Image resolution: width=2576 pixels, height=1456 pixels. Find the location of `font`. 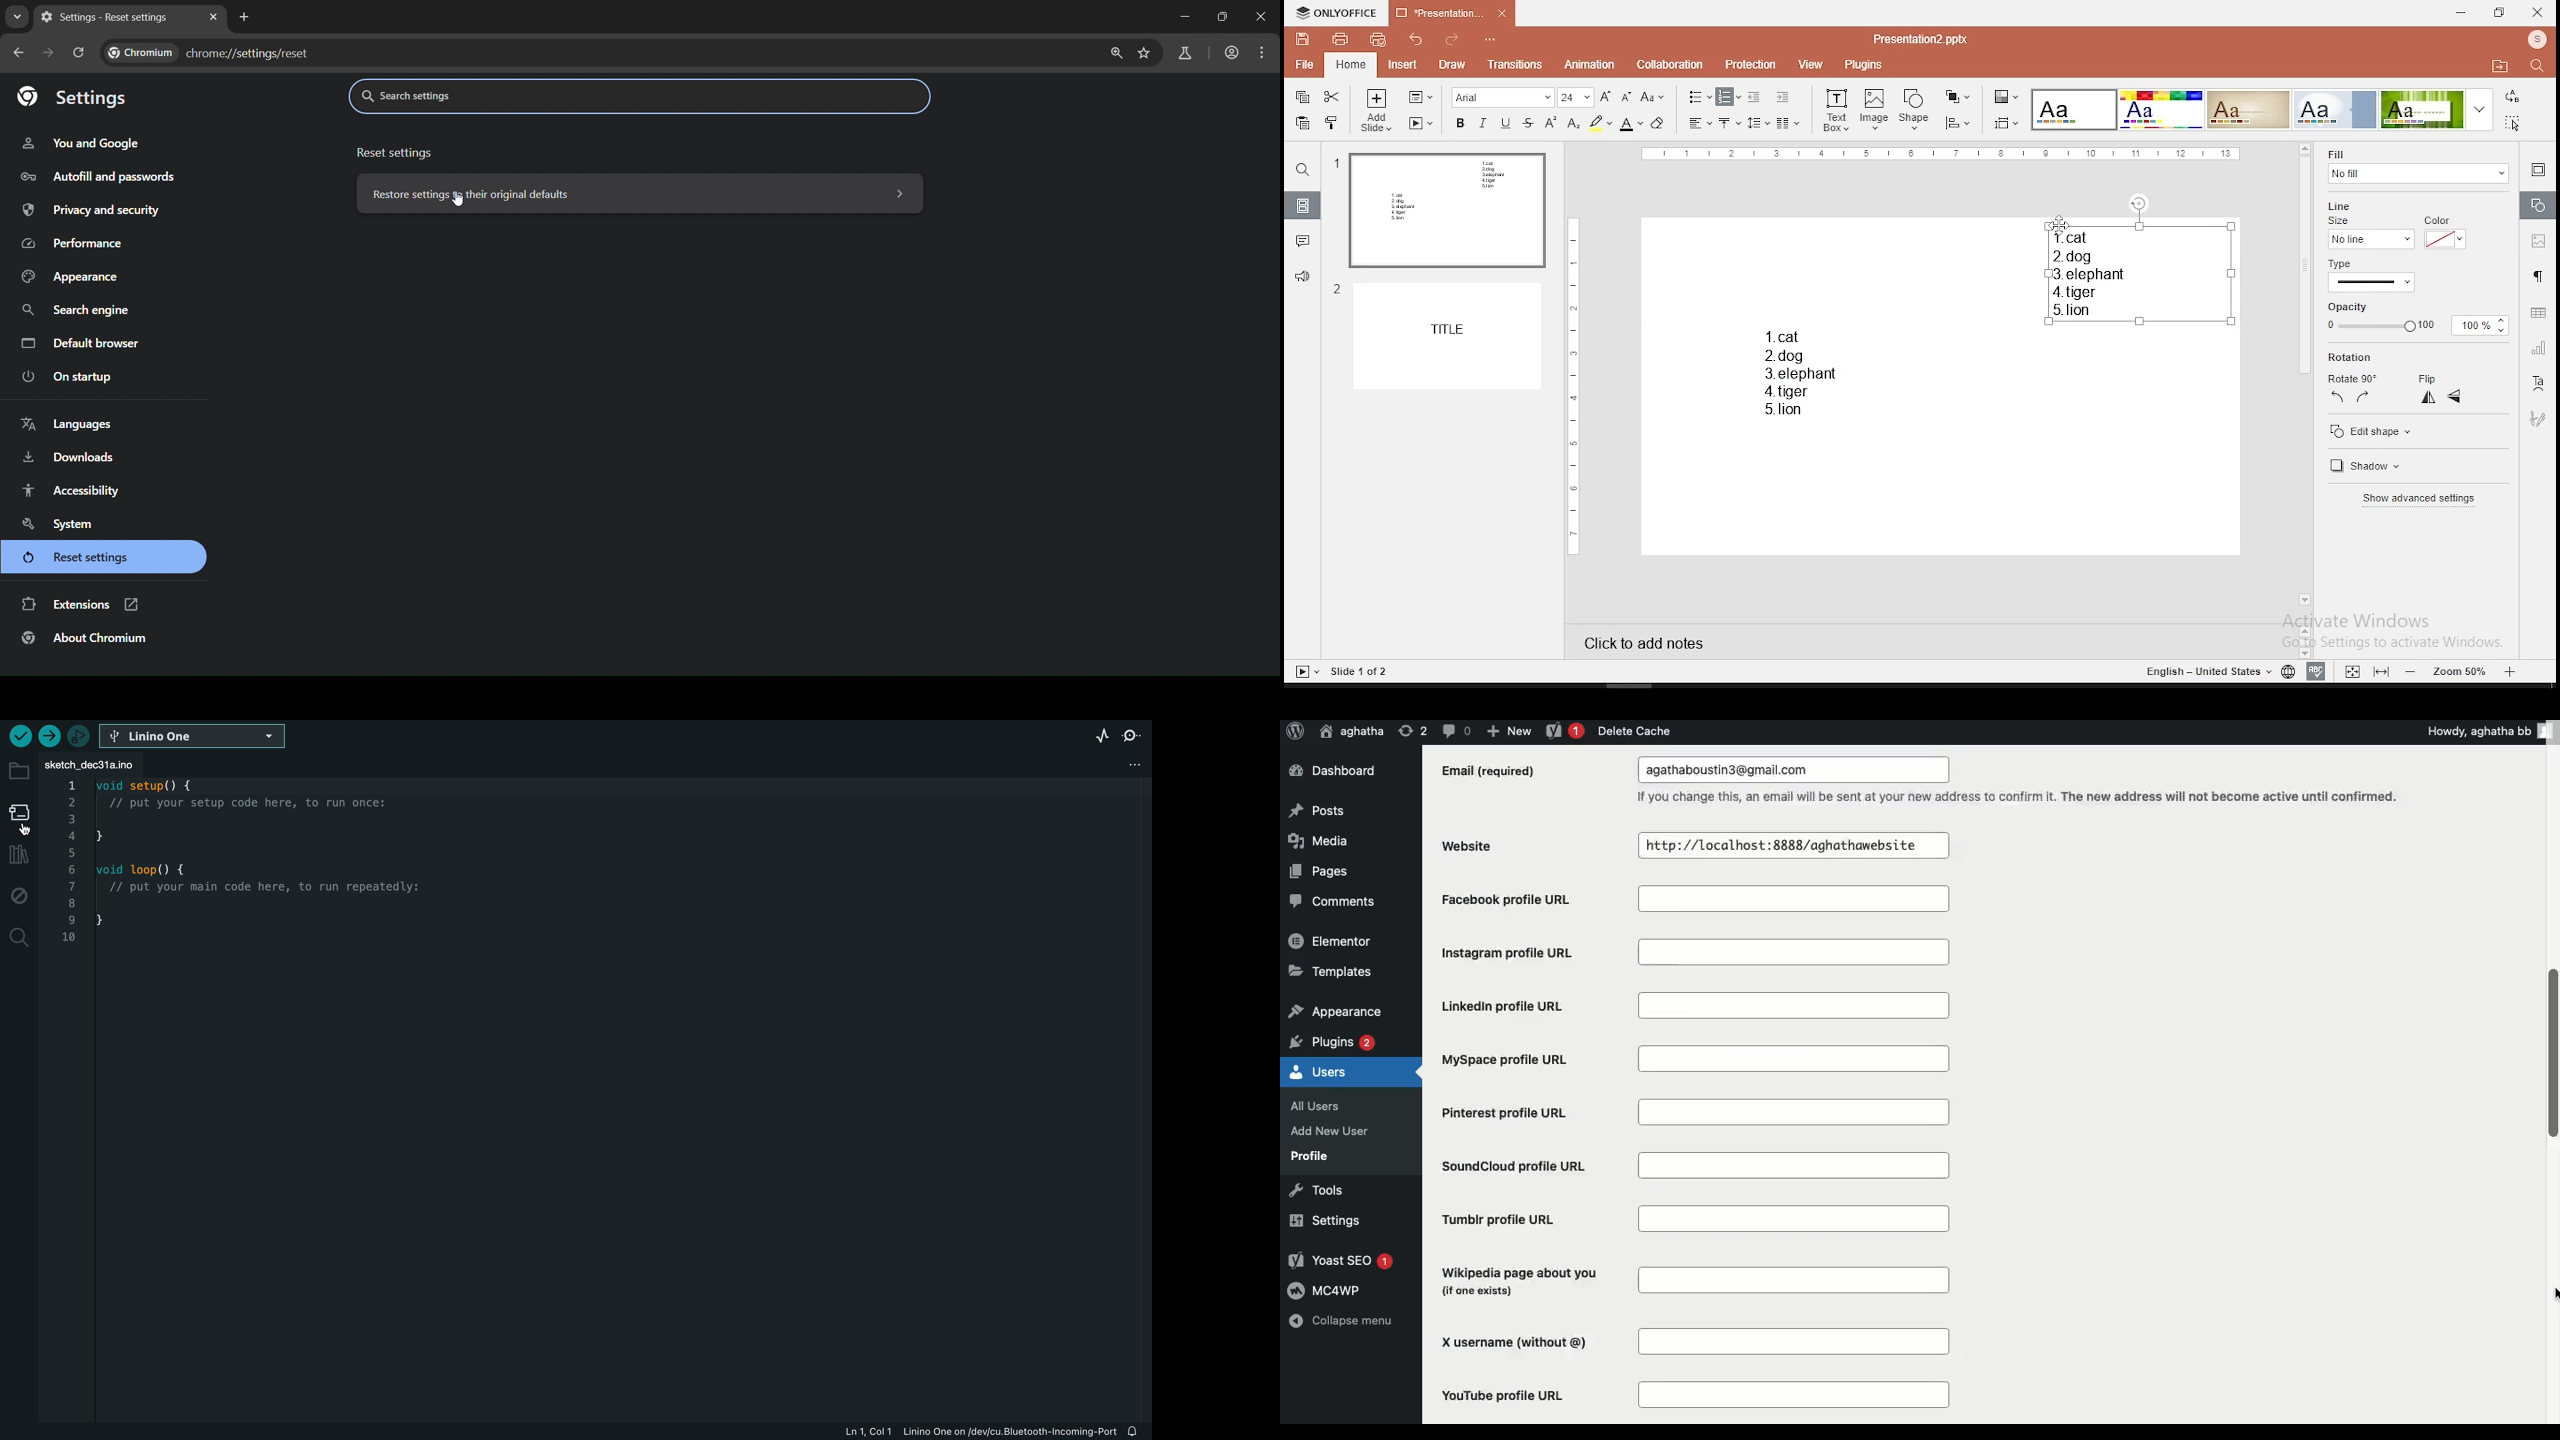

font is located at coordinates (1504, 97).